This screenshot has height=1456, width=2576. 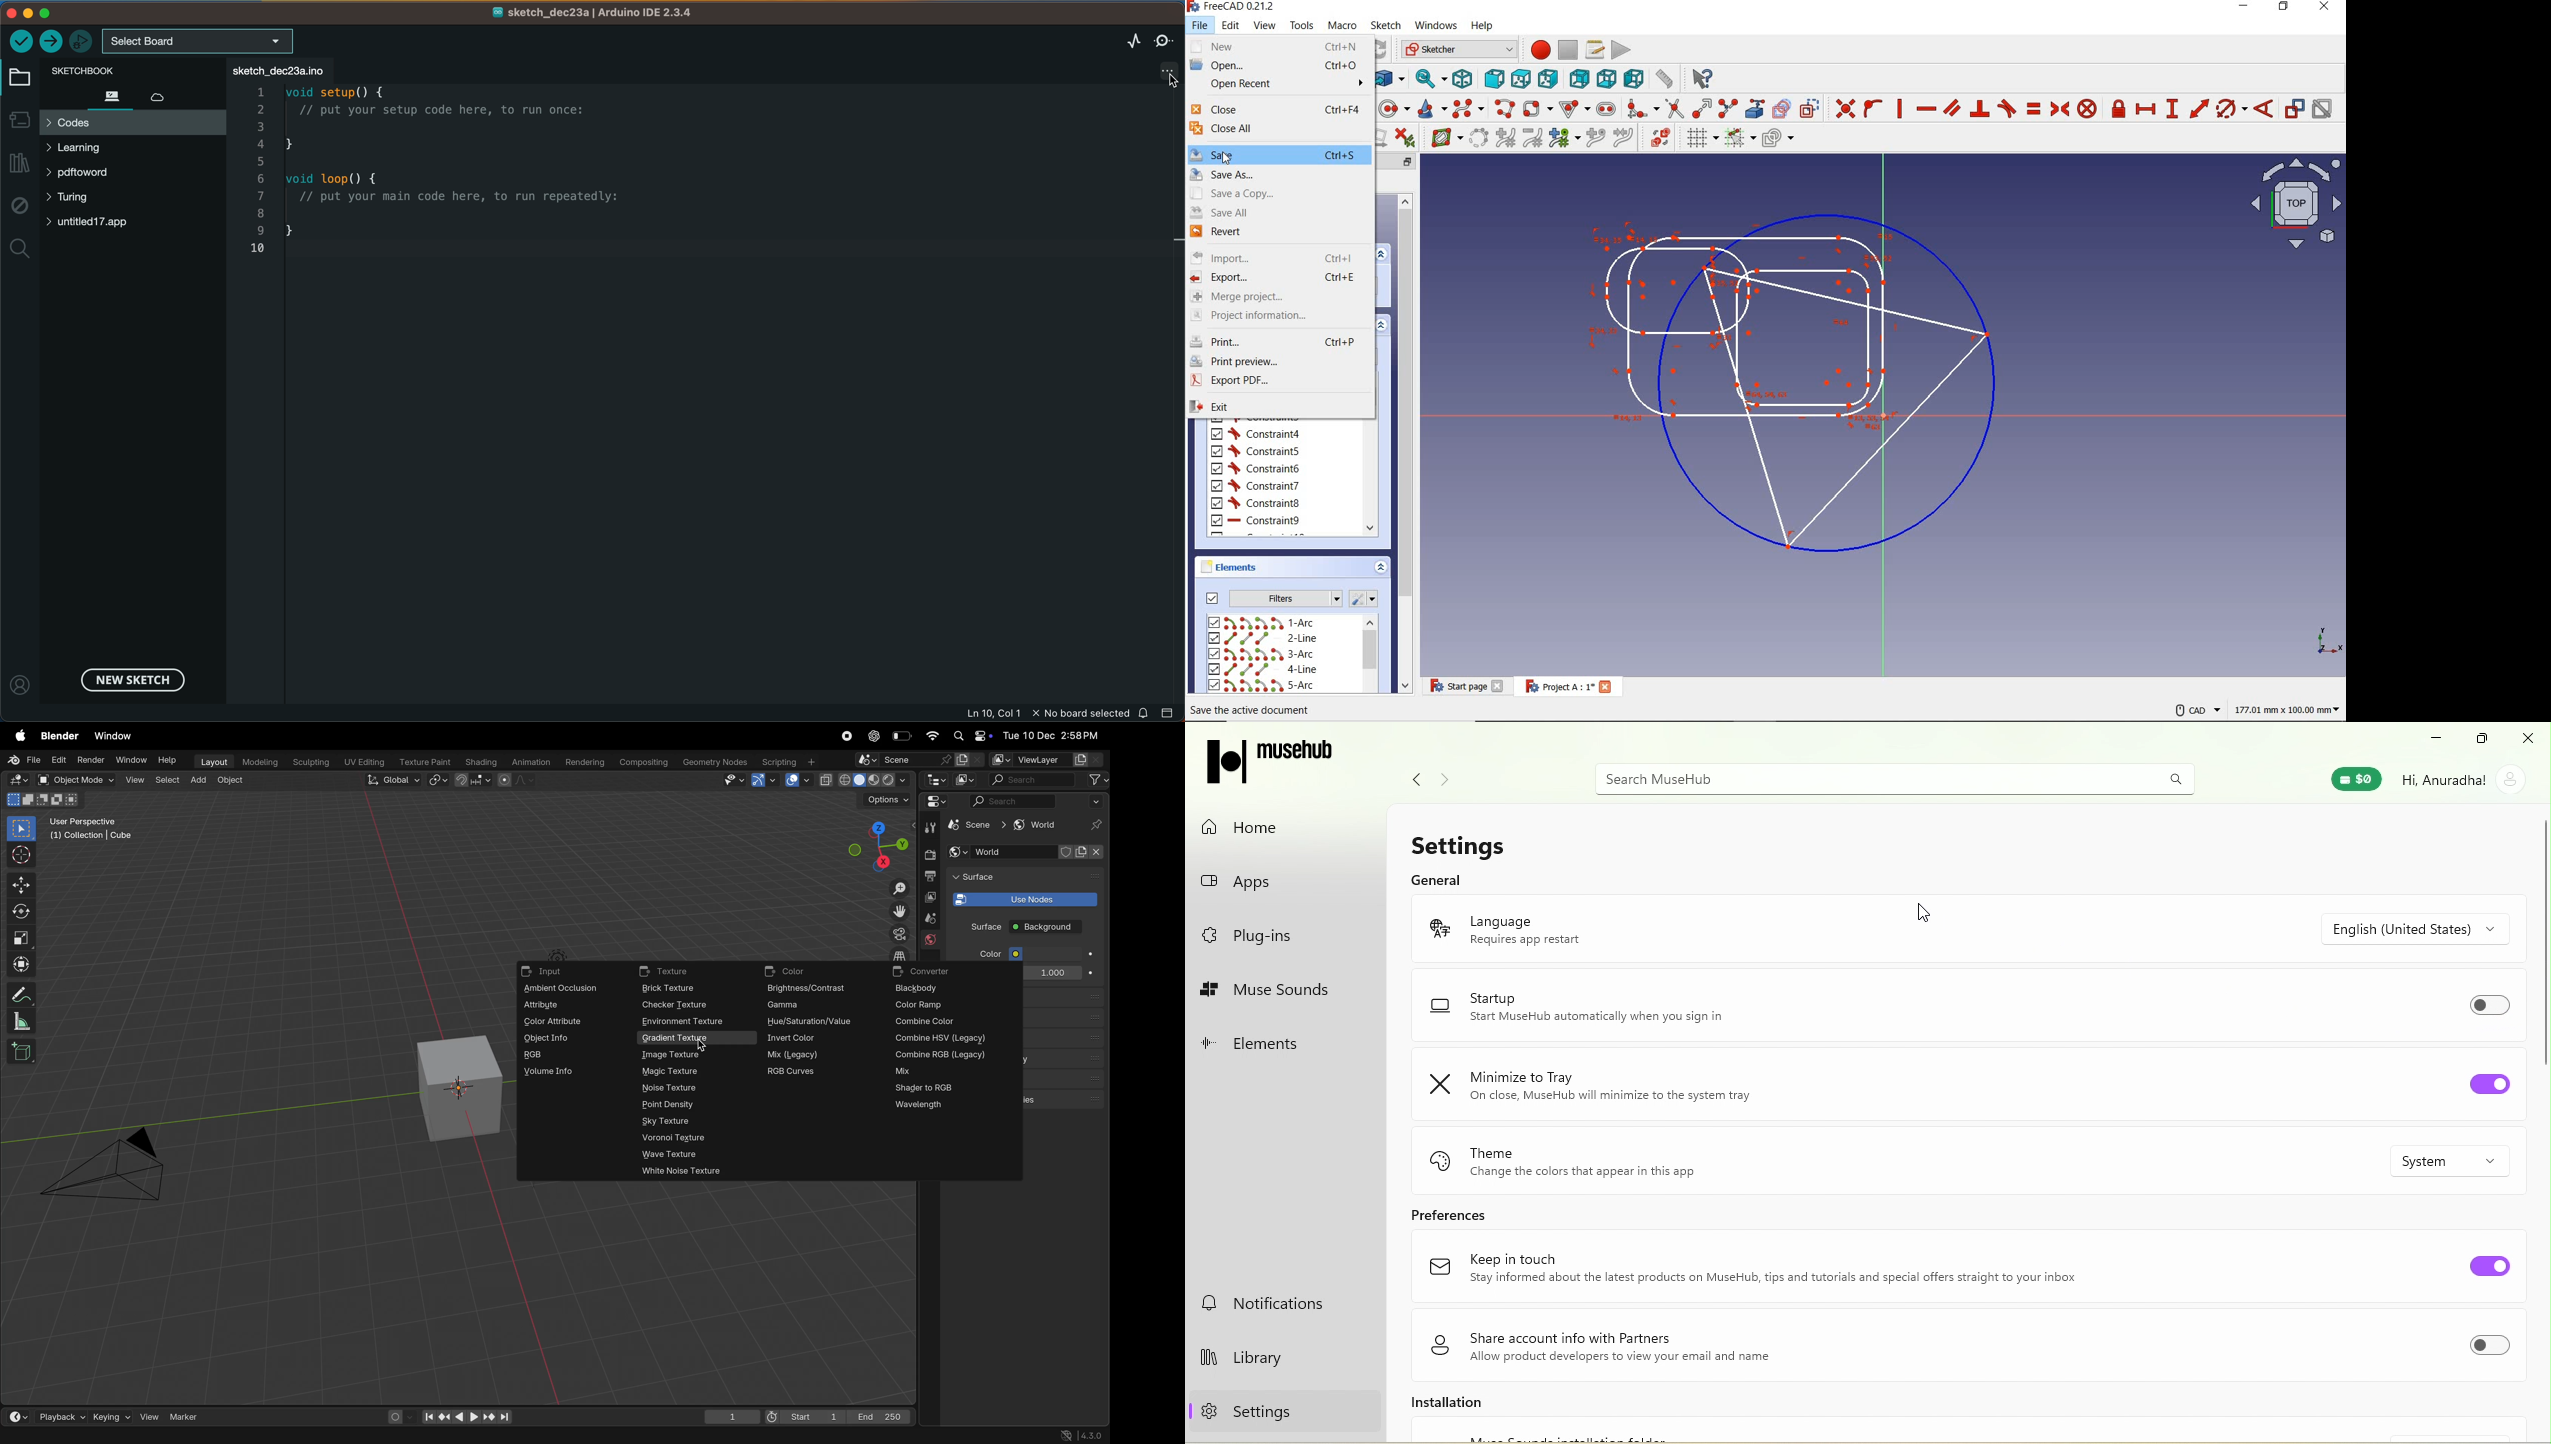 What do you see at coordinates (1269, 597) in the screenshot?
I see `filters` at bounding box center [1269, 597].